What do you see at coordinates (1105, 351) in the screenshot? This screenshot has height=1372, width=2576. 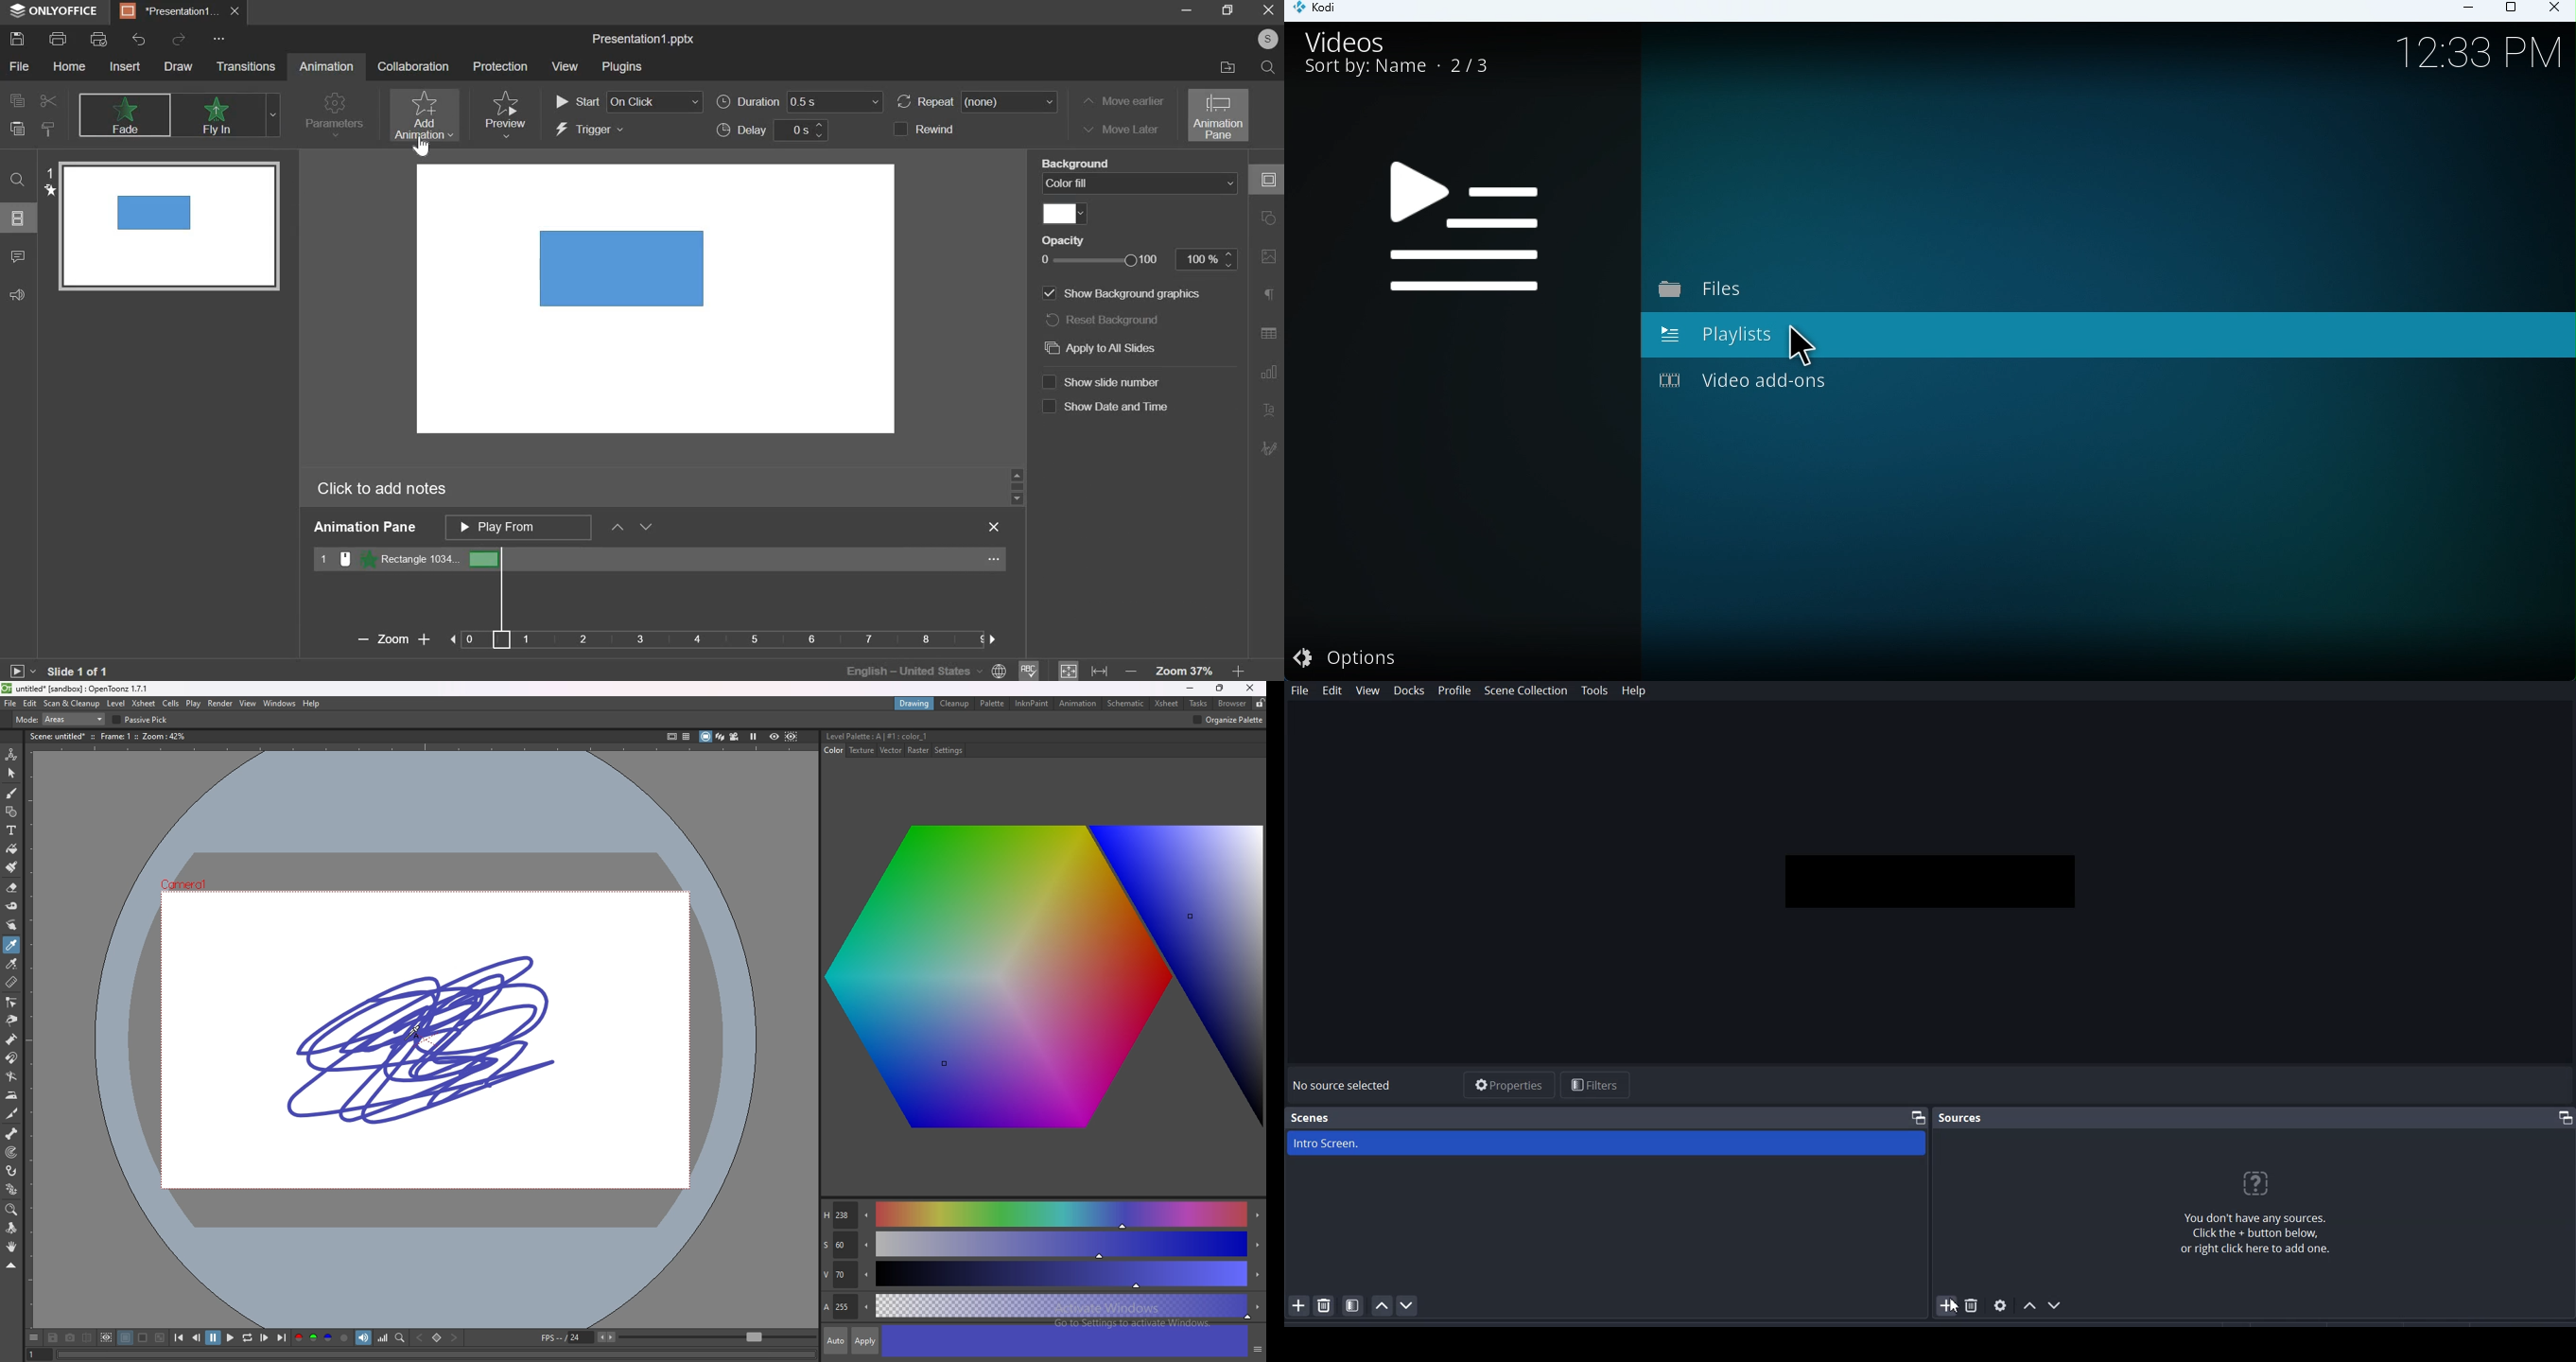 I see `Apply to All Slides` at bounding box center [1105, 351].